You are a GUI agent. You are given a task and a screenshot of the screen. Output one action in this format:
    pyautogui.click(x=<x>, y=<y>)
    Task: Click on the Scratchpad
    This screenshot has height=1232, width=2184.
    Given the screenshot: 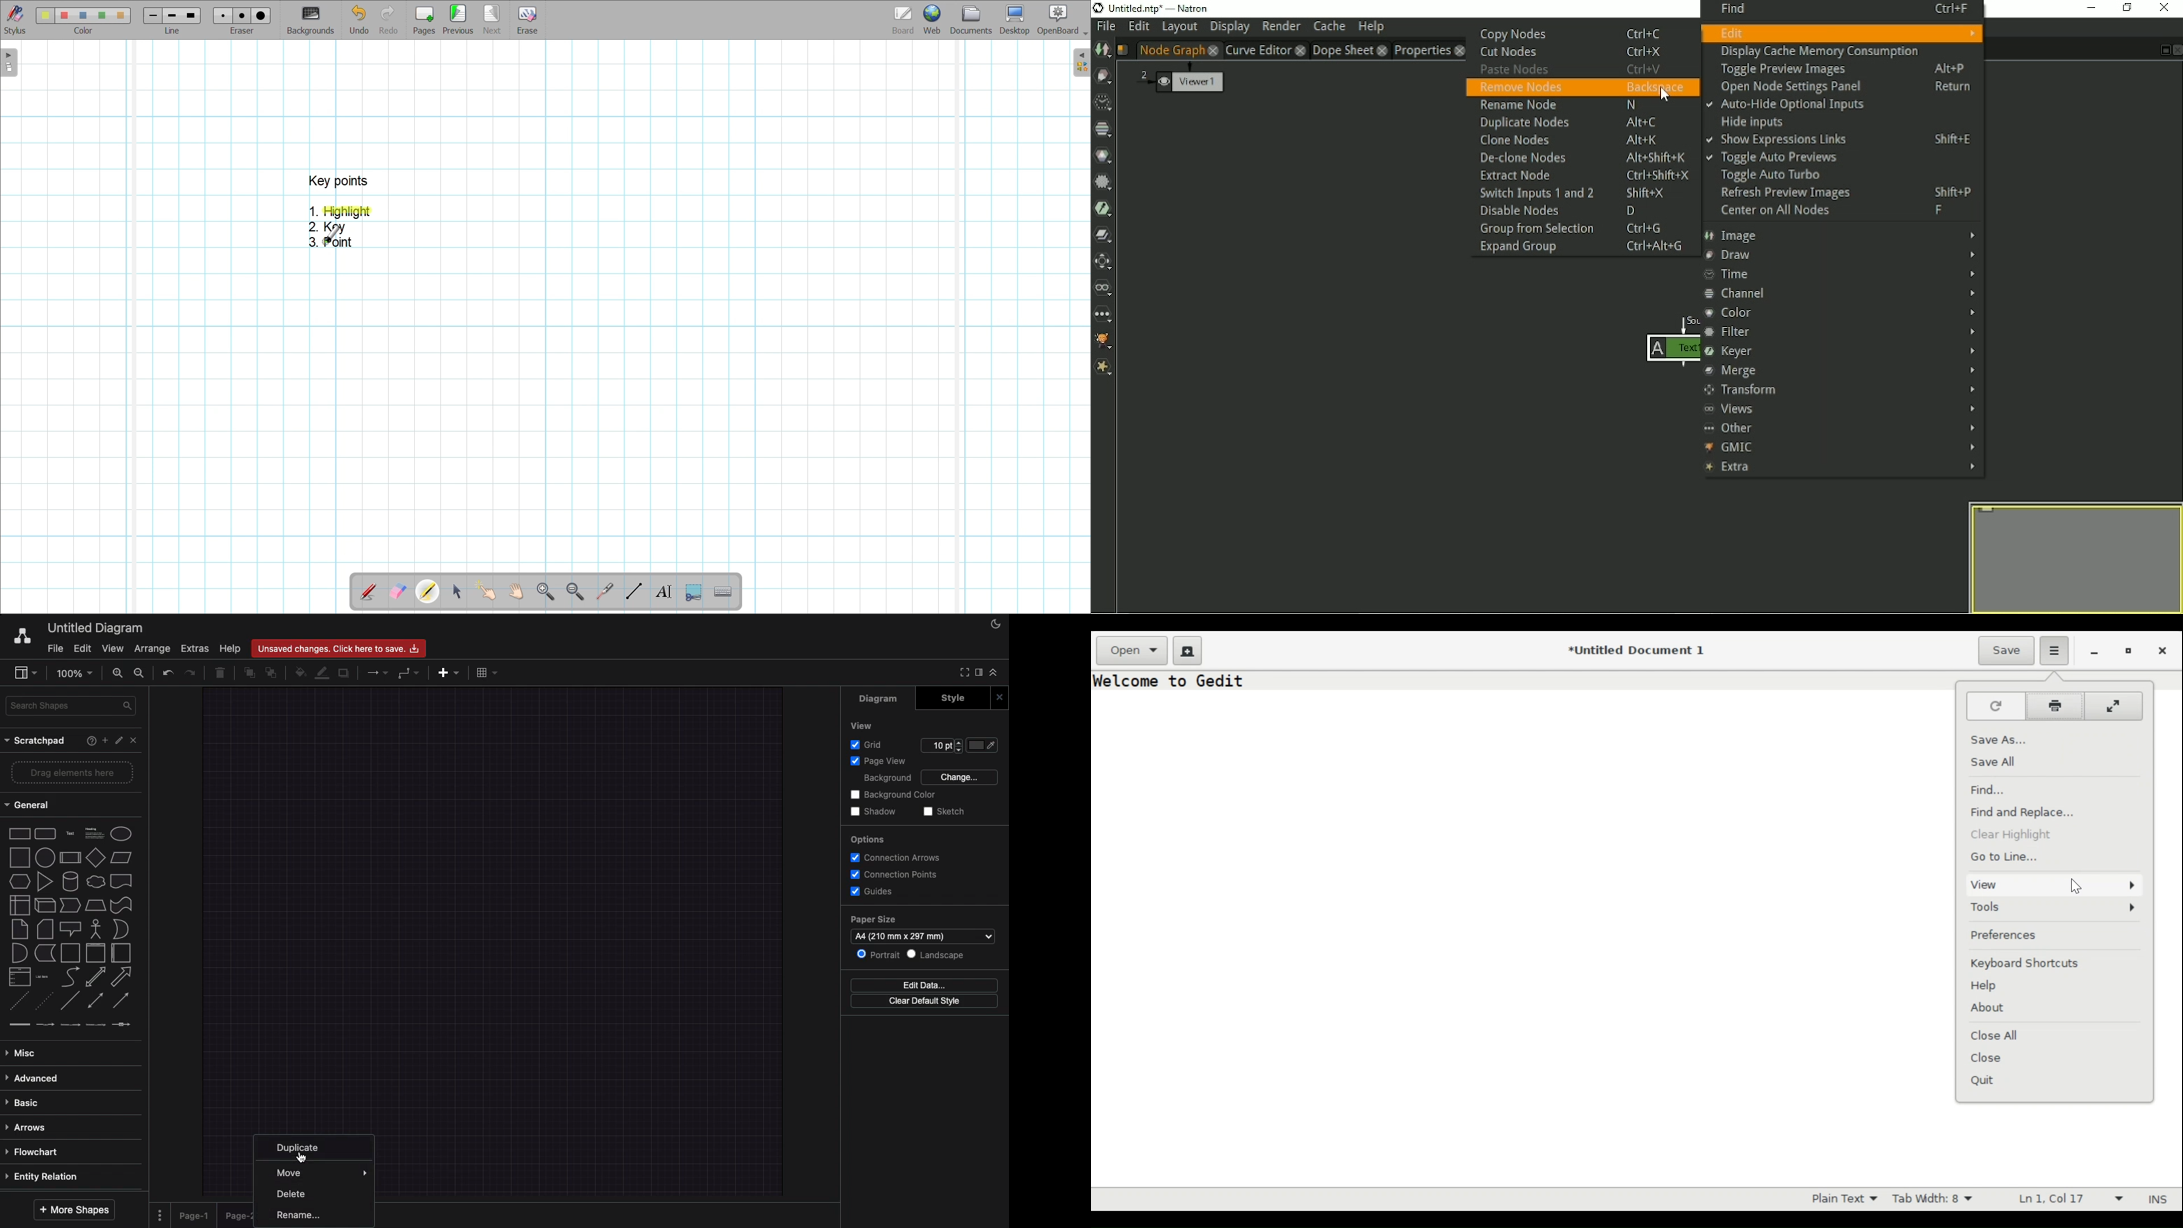 What is the action you would take?
    pyautogui.click(x=37, y=742)
    